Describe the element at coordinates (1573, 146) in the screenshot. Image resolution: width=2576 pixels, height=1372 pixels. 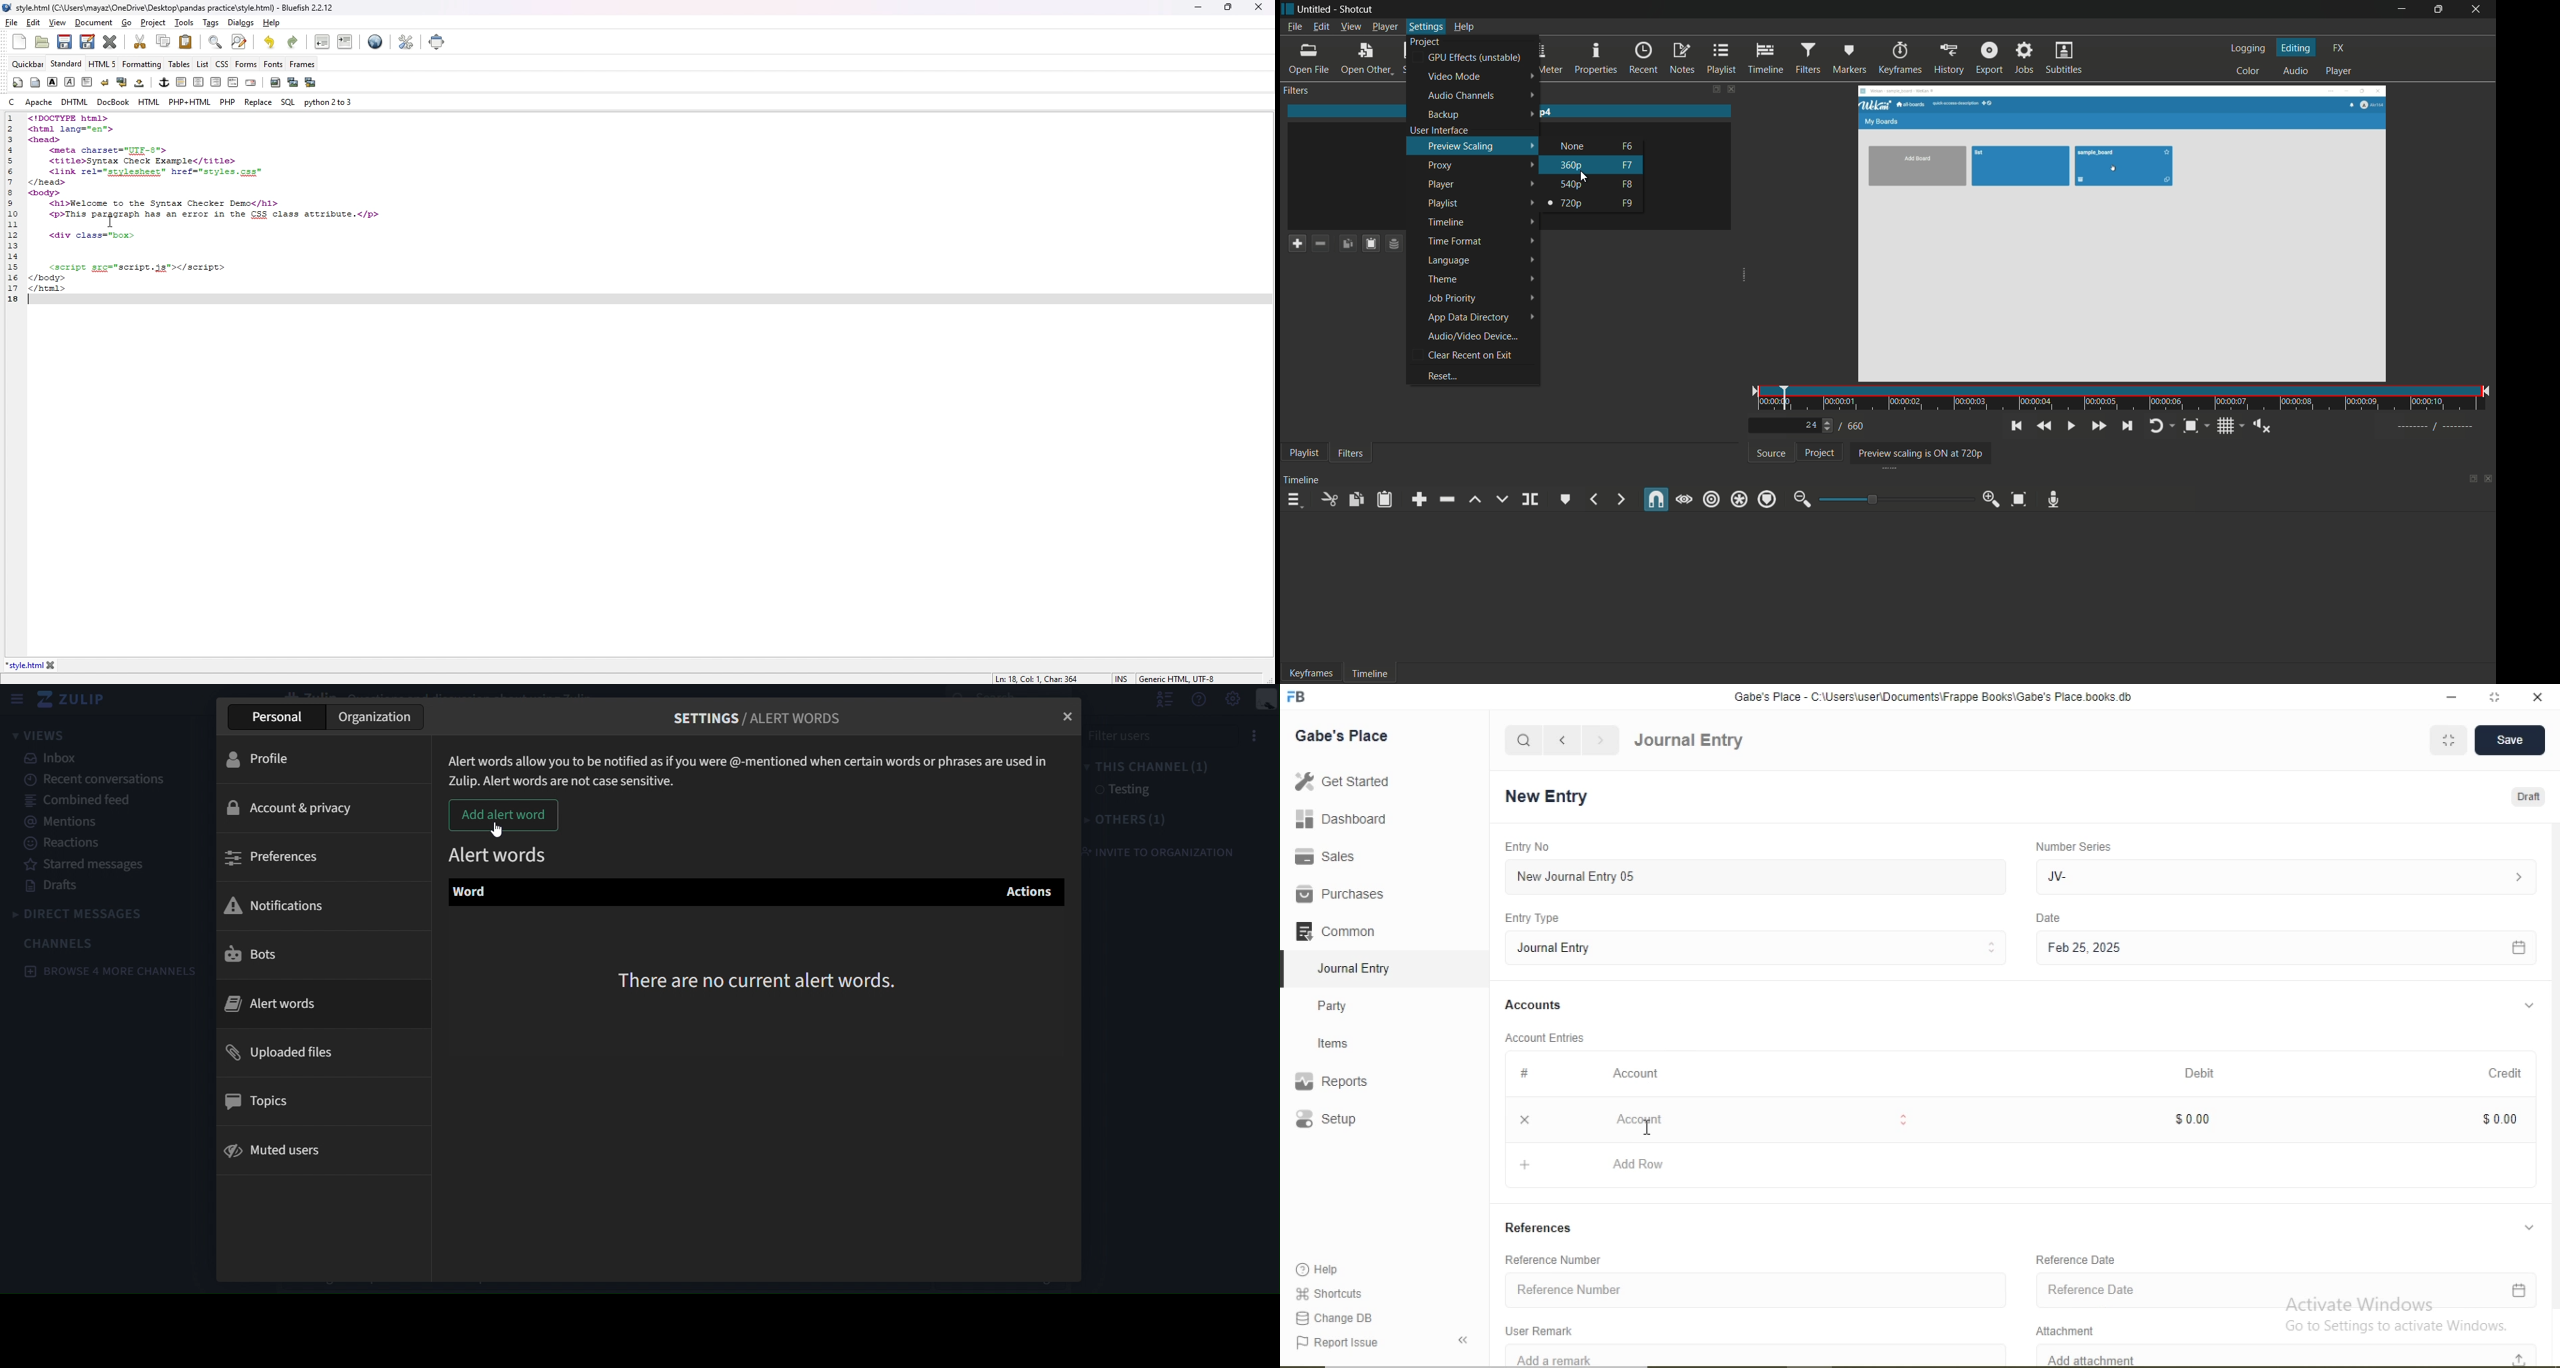
I see `none` at that location.